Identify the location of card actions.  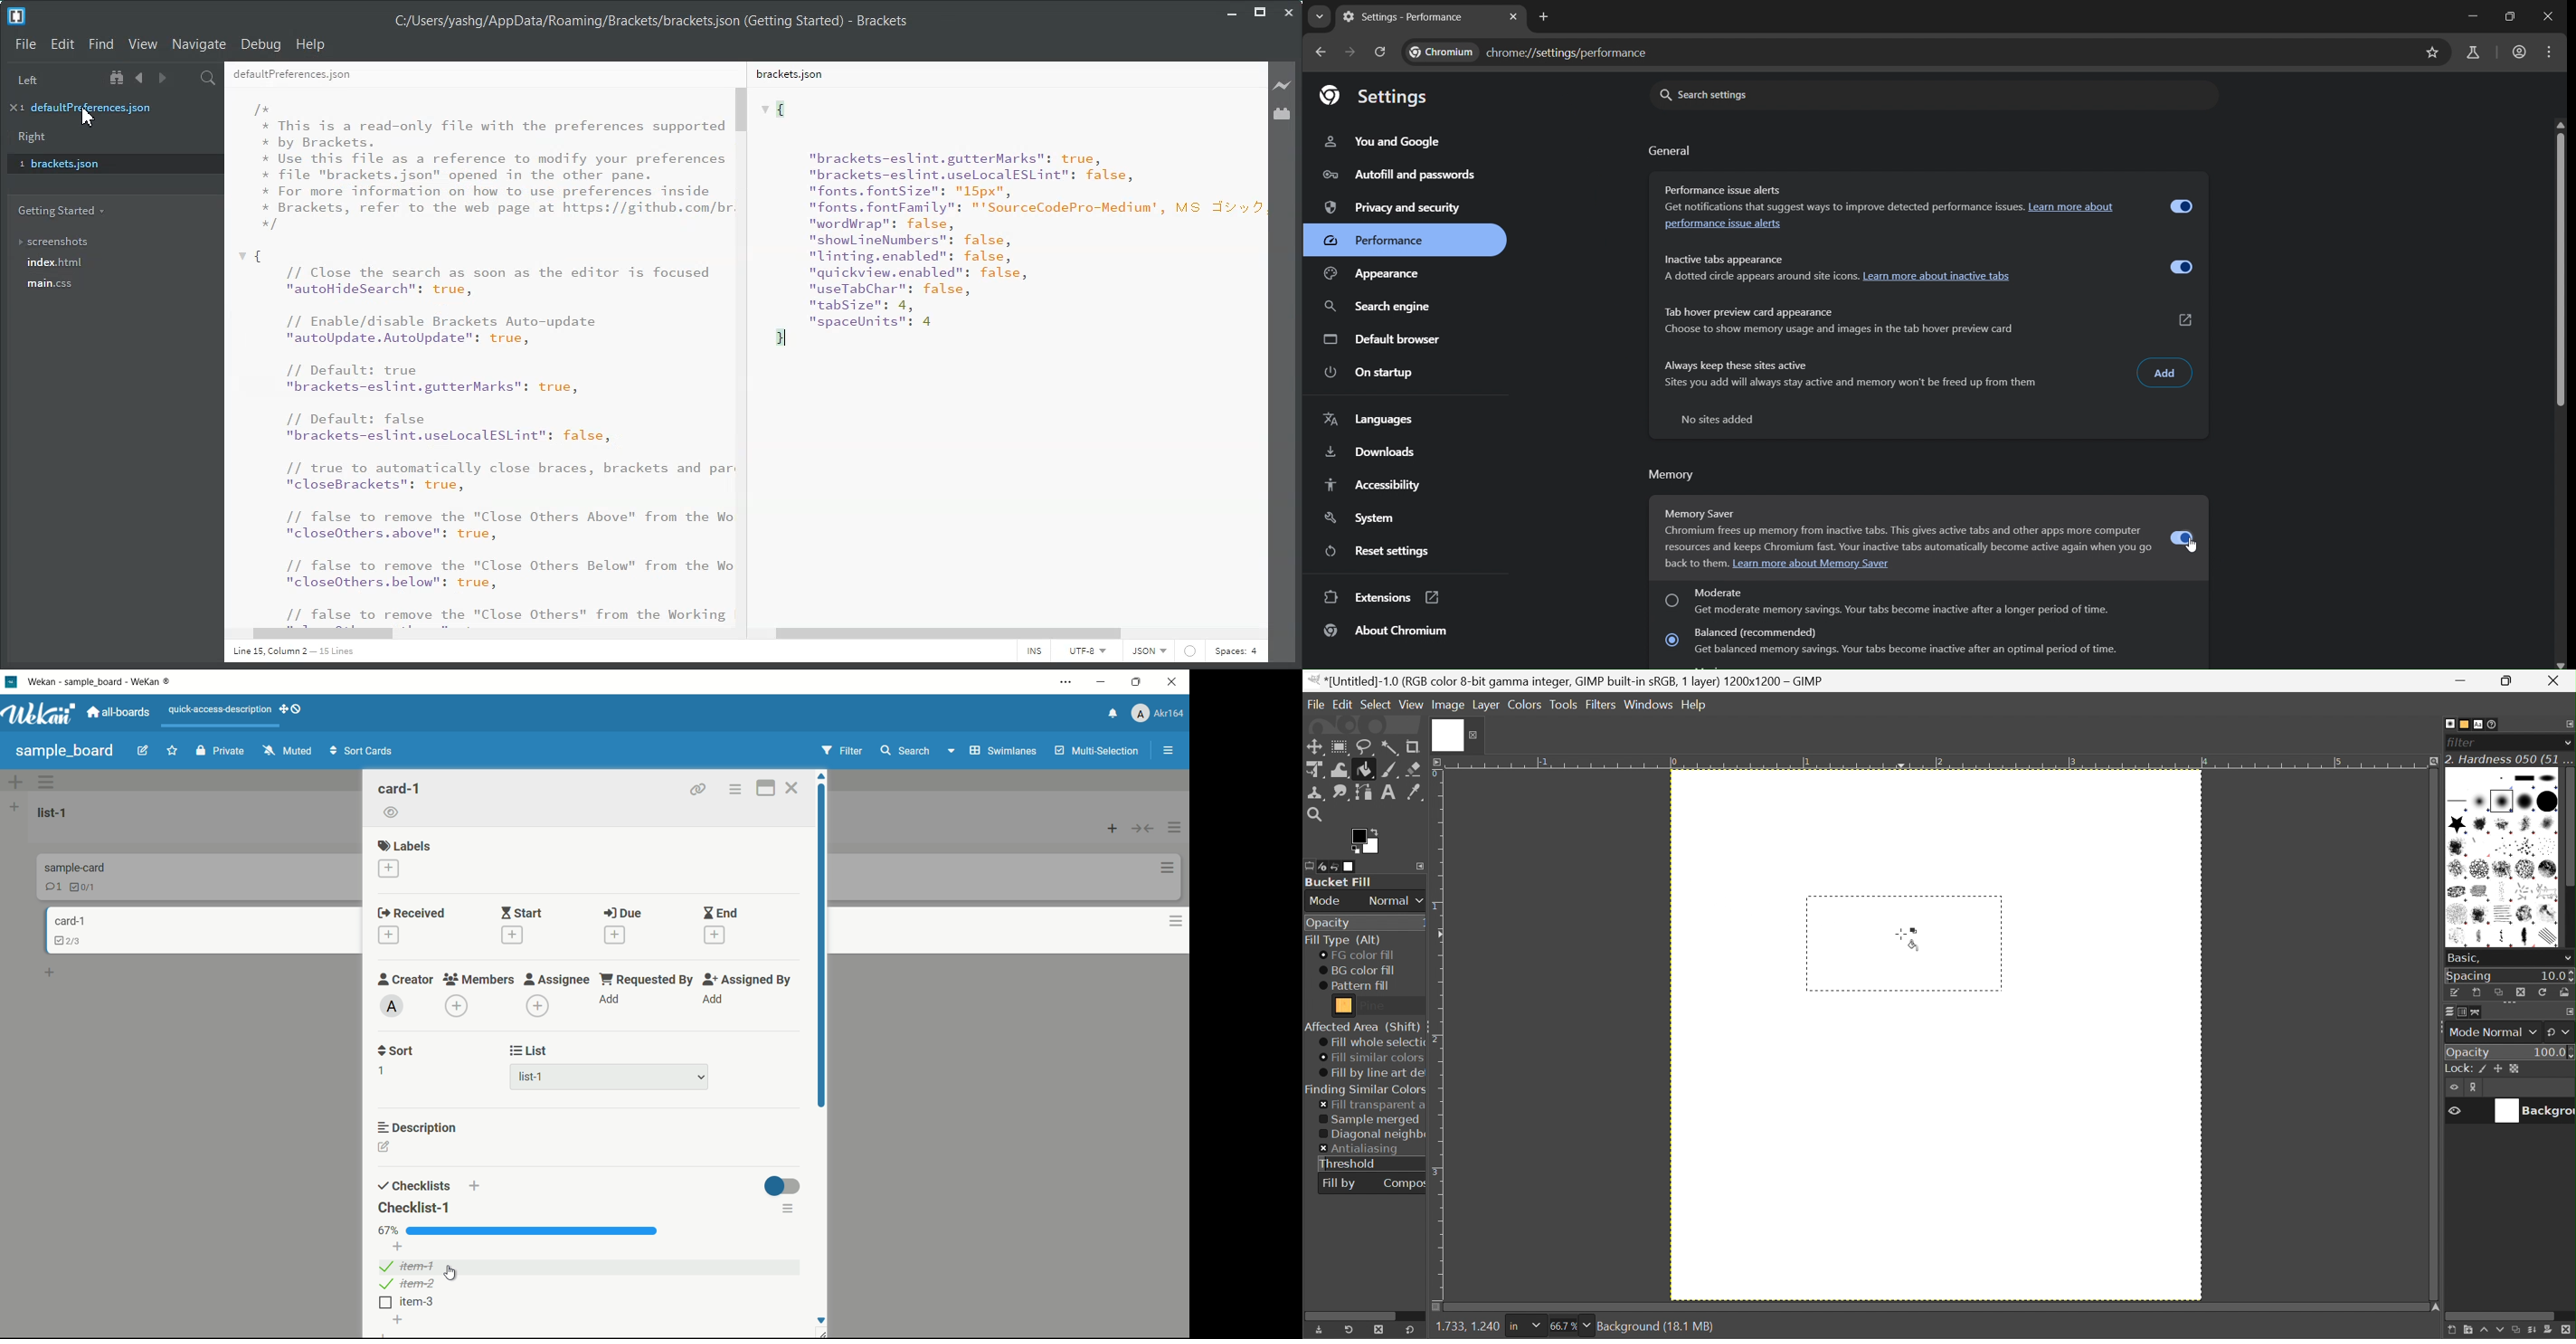
(736, 790).